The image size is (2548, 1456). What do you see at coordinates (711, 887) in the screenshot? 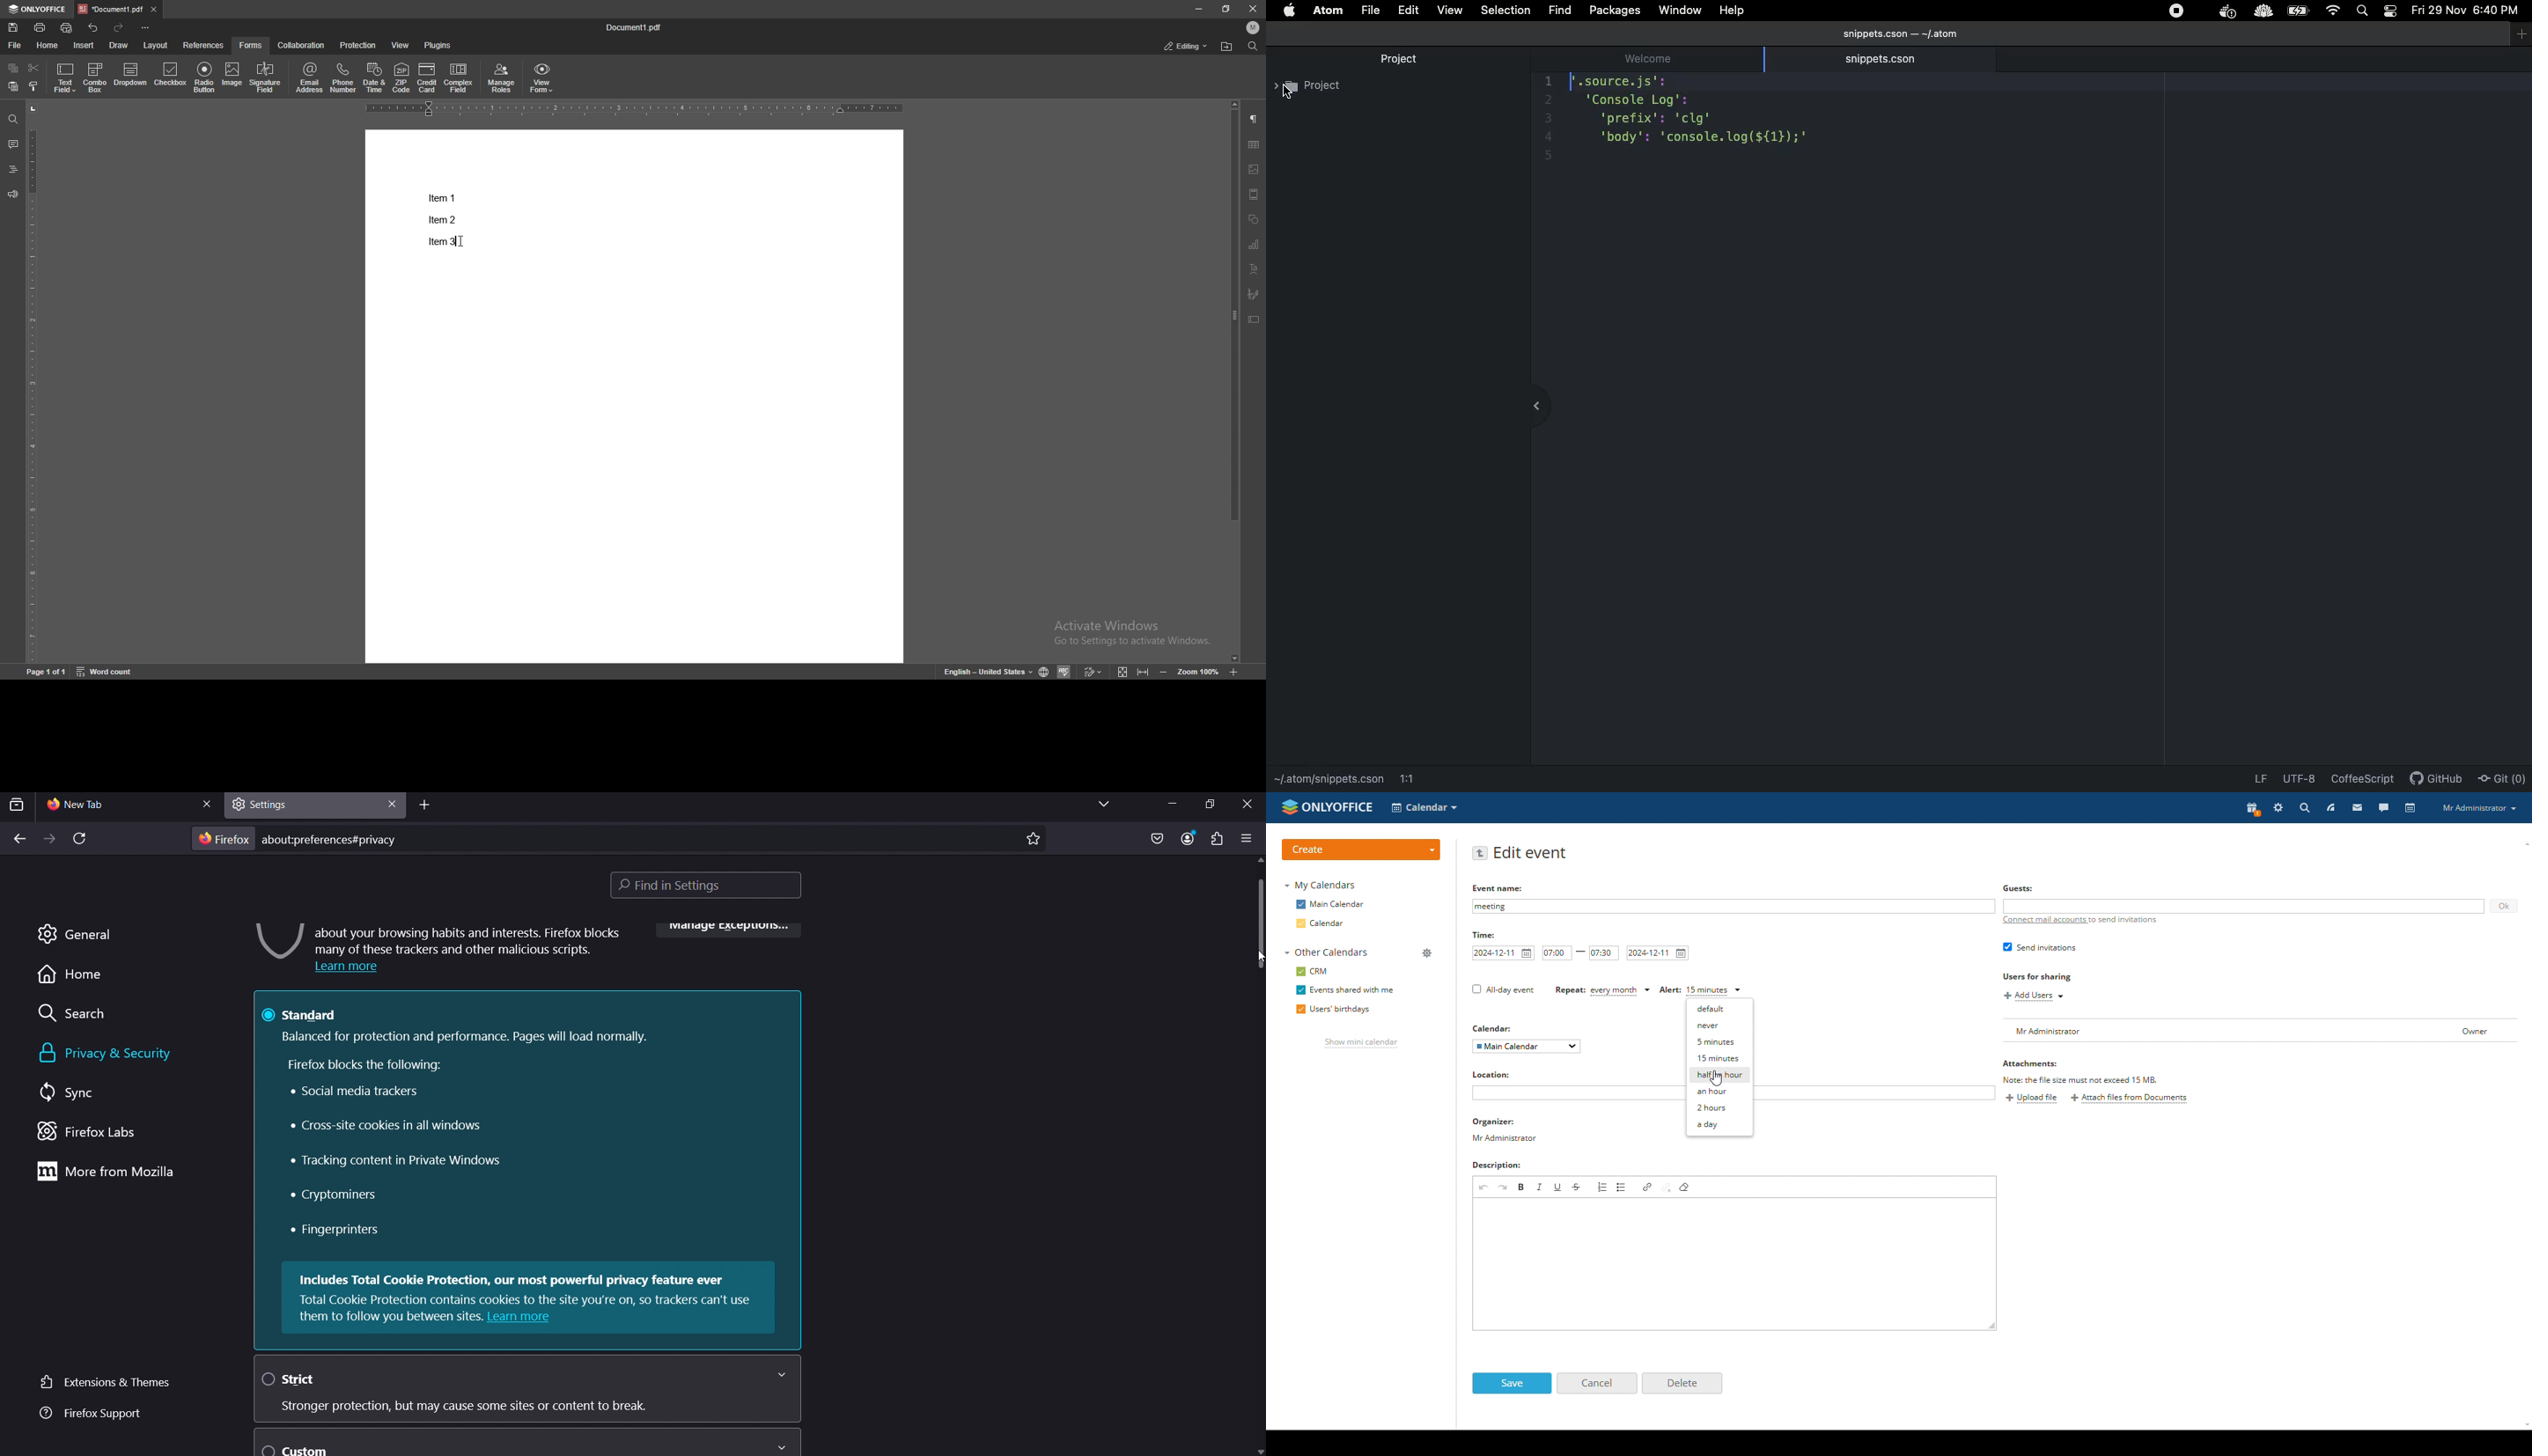
I see `find in settings` at bounding box center [711, 887].